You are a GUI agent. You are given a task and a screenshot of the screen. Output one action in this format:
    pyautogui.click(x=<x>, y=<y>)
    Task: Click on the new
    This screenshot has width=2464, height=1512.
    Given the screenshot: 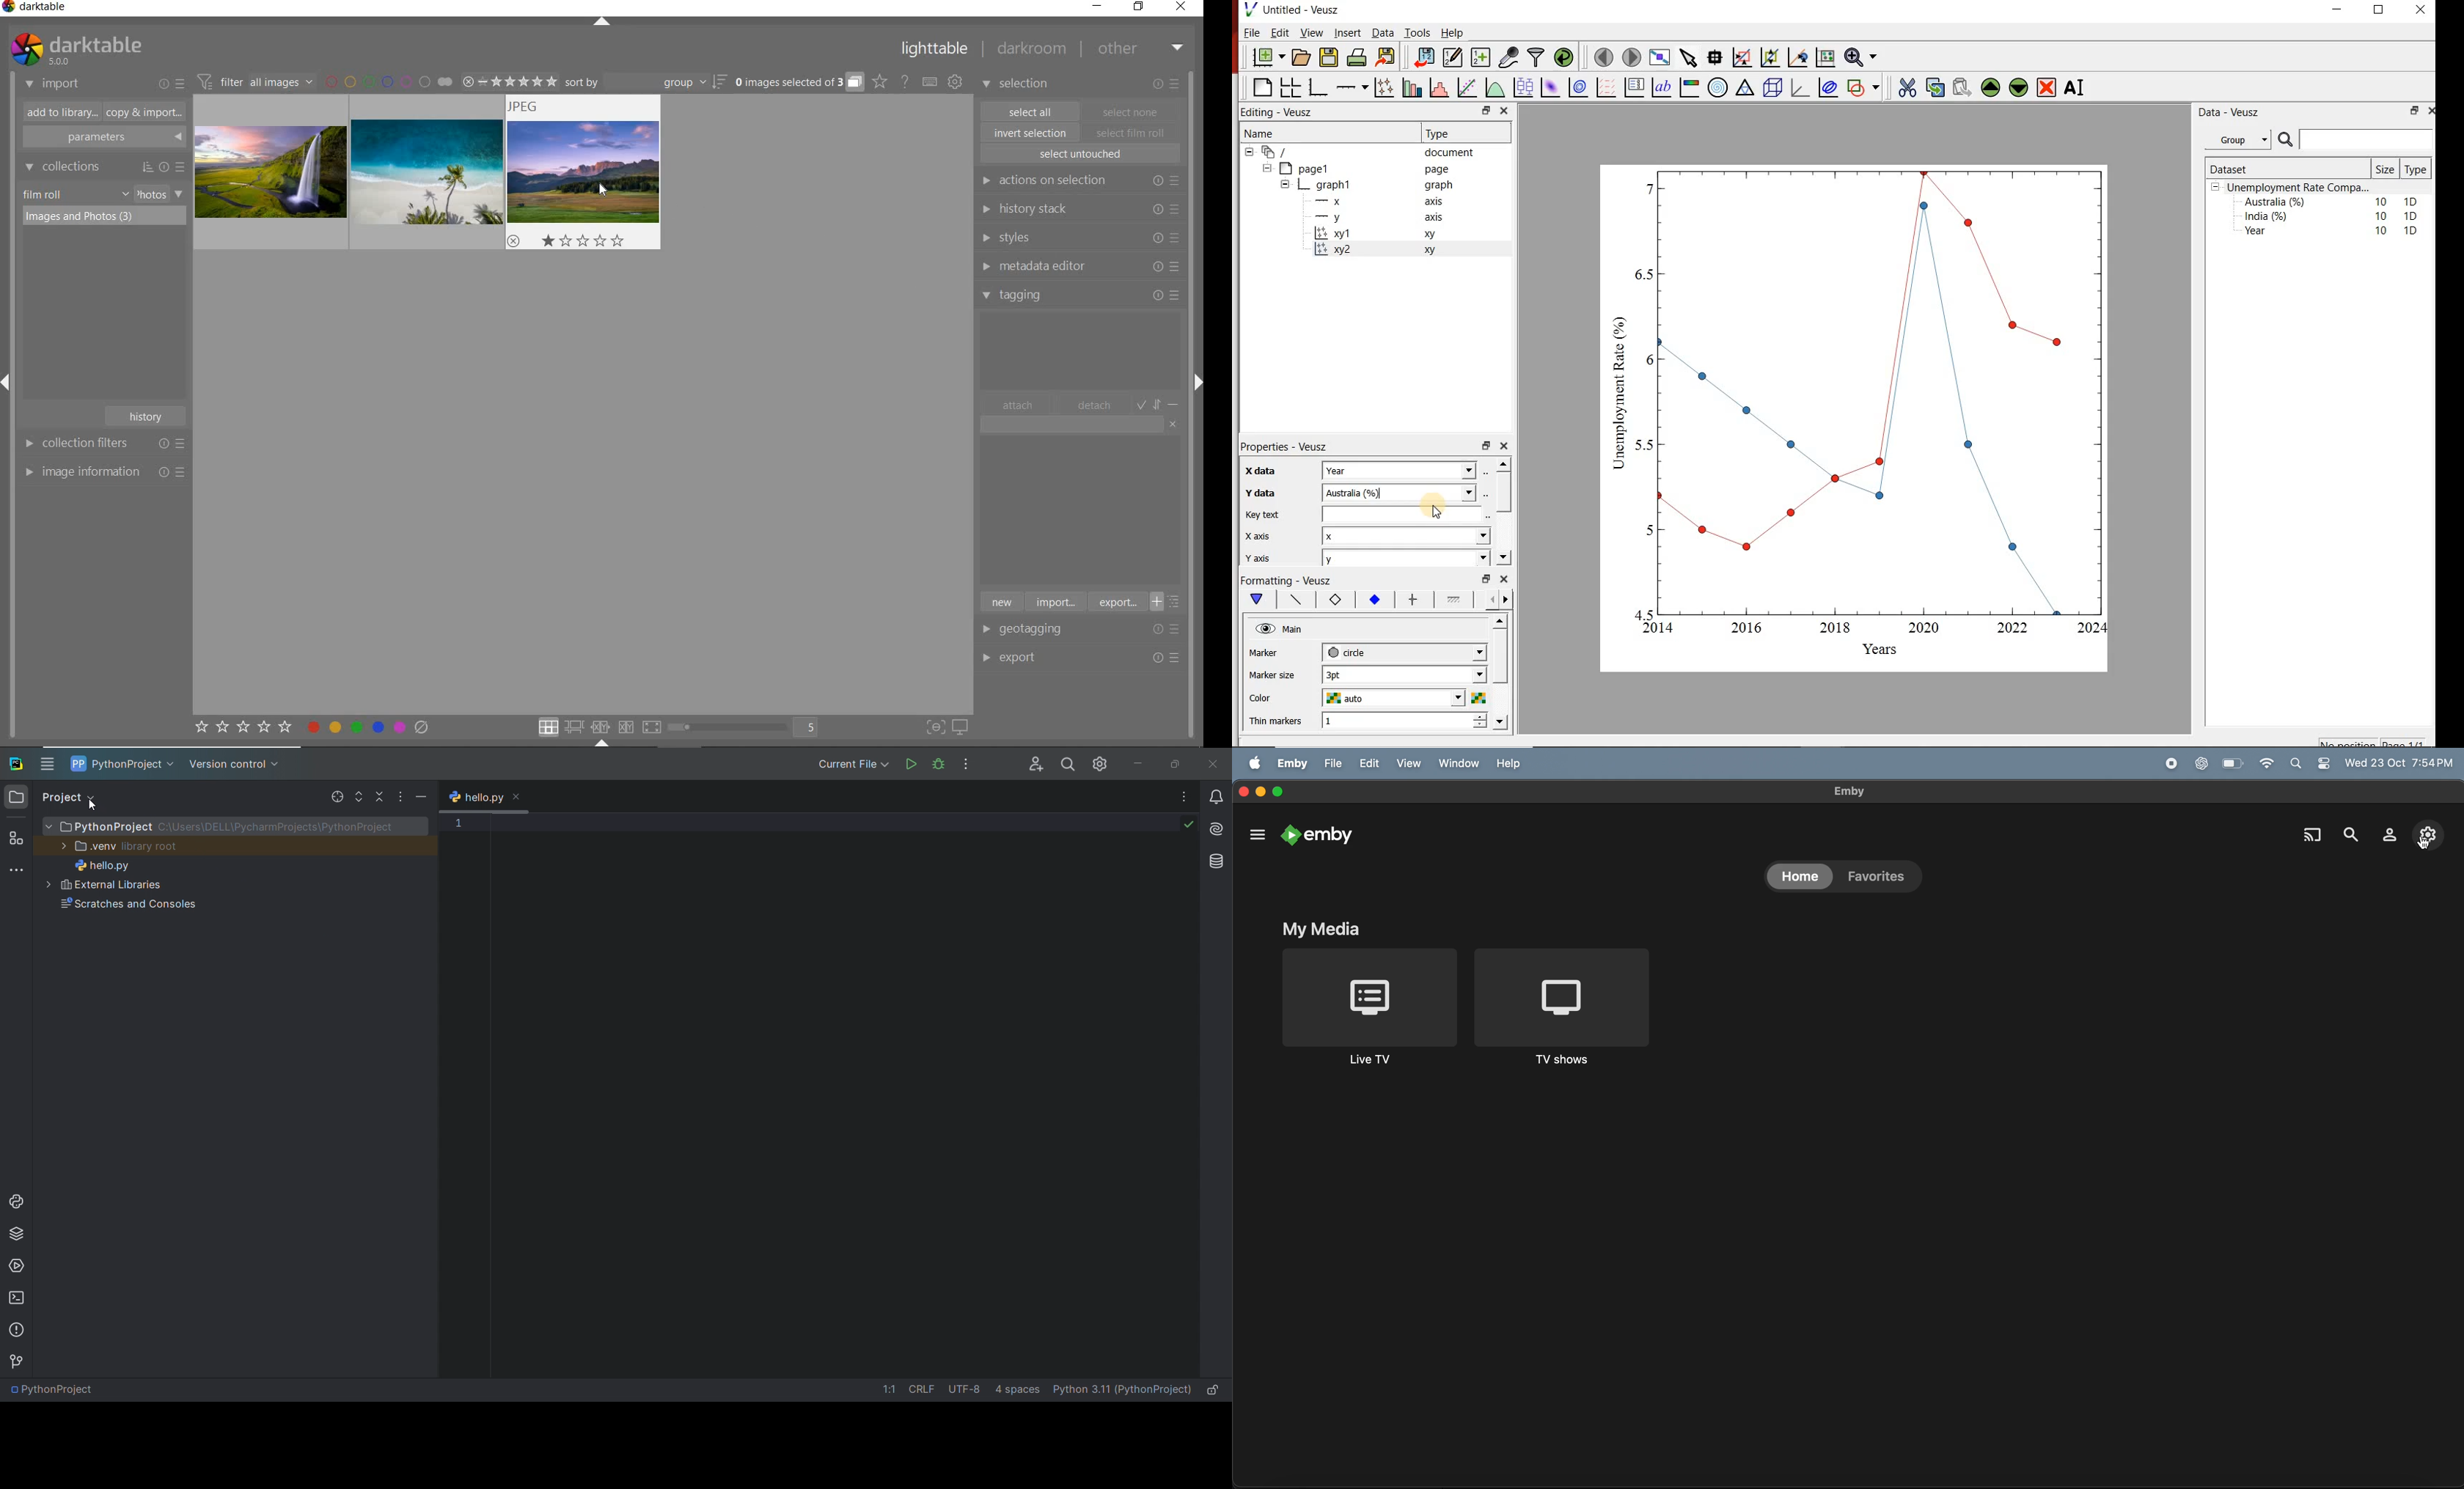 What is the action you would take?
    pyautogui.click(x=1001, y=601)
    